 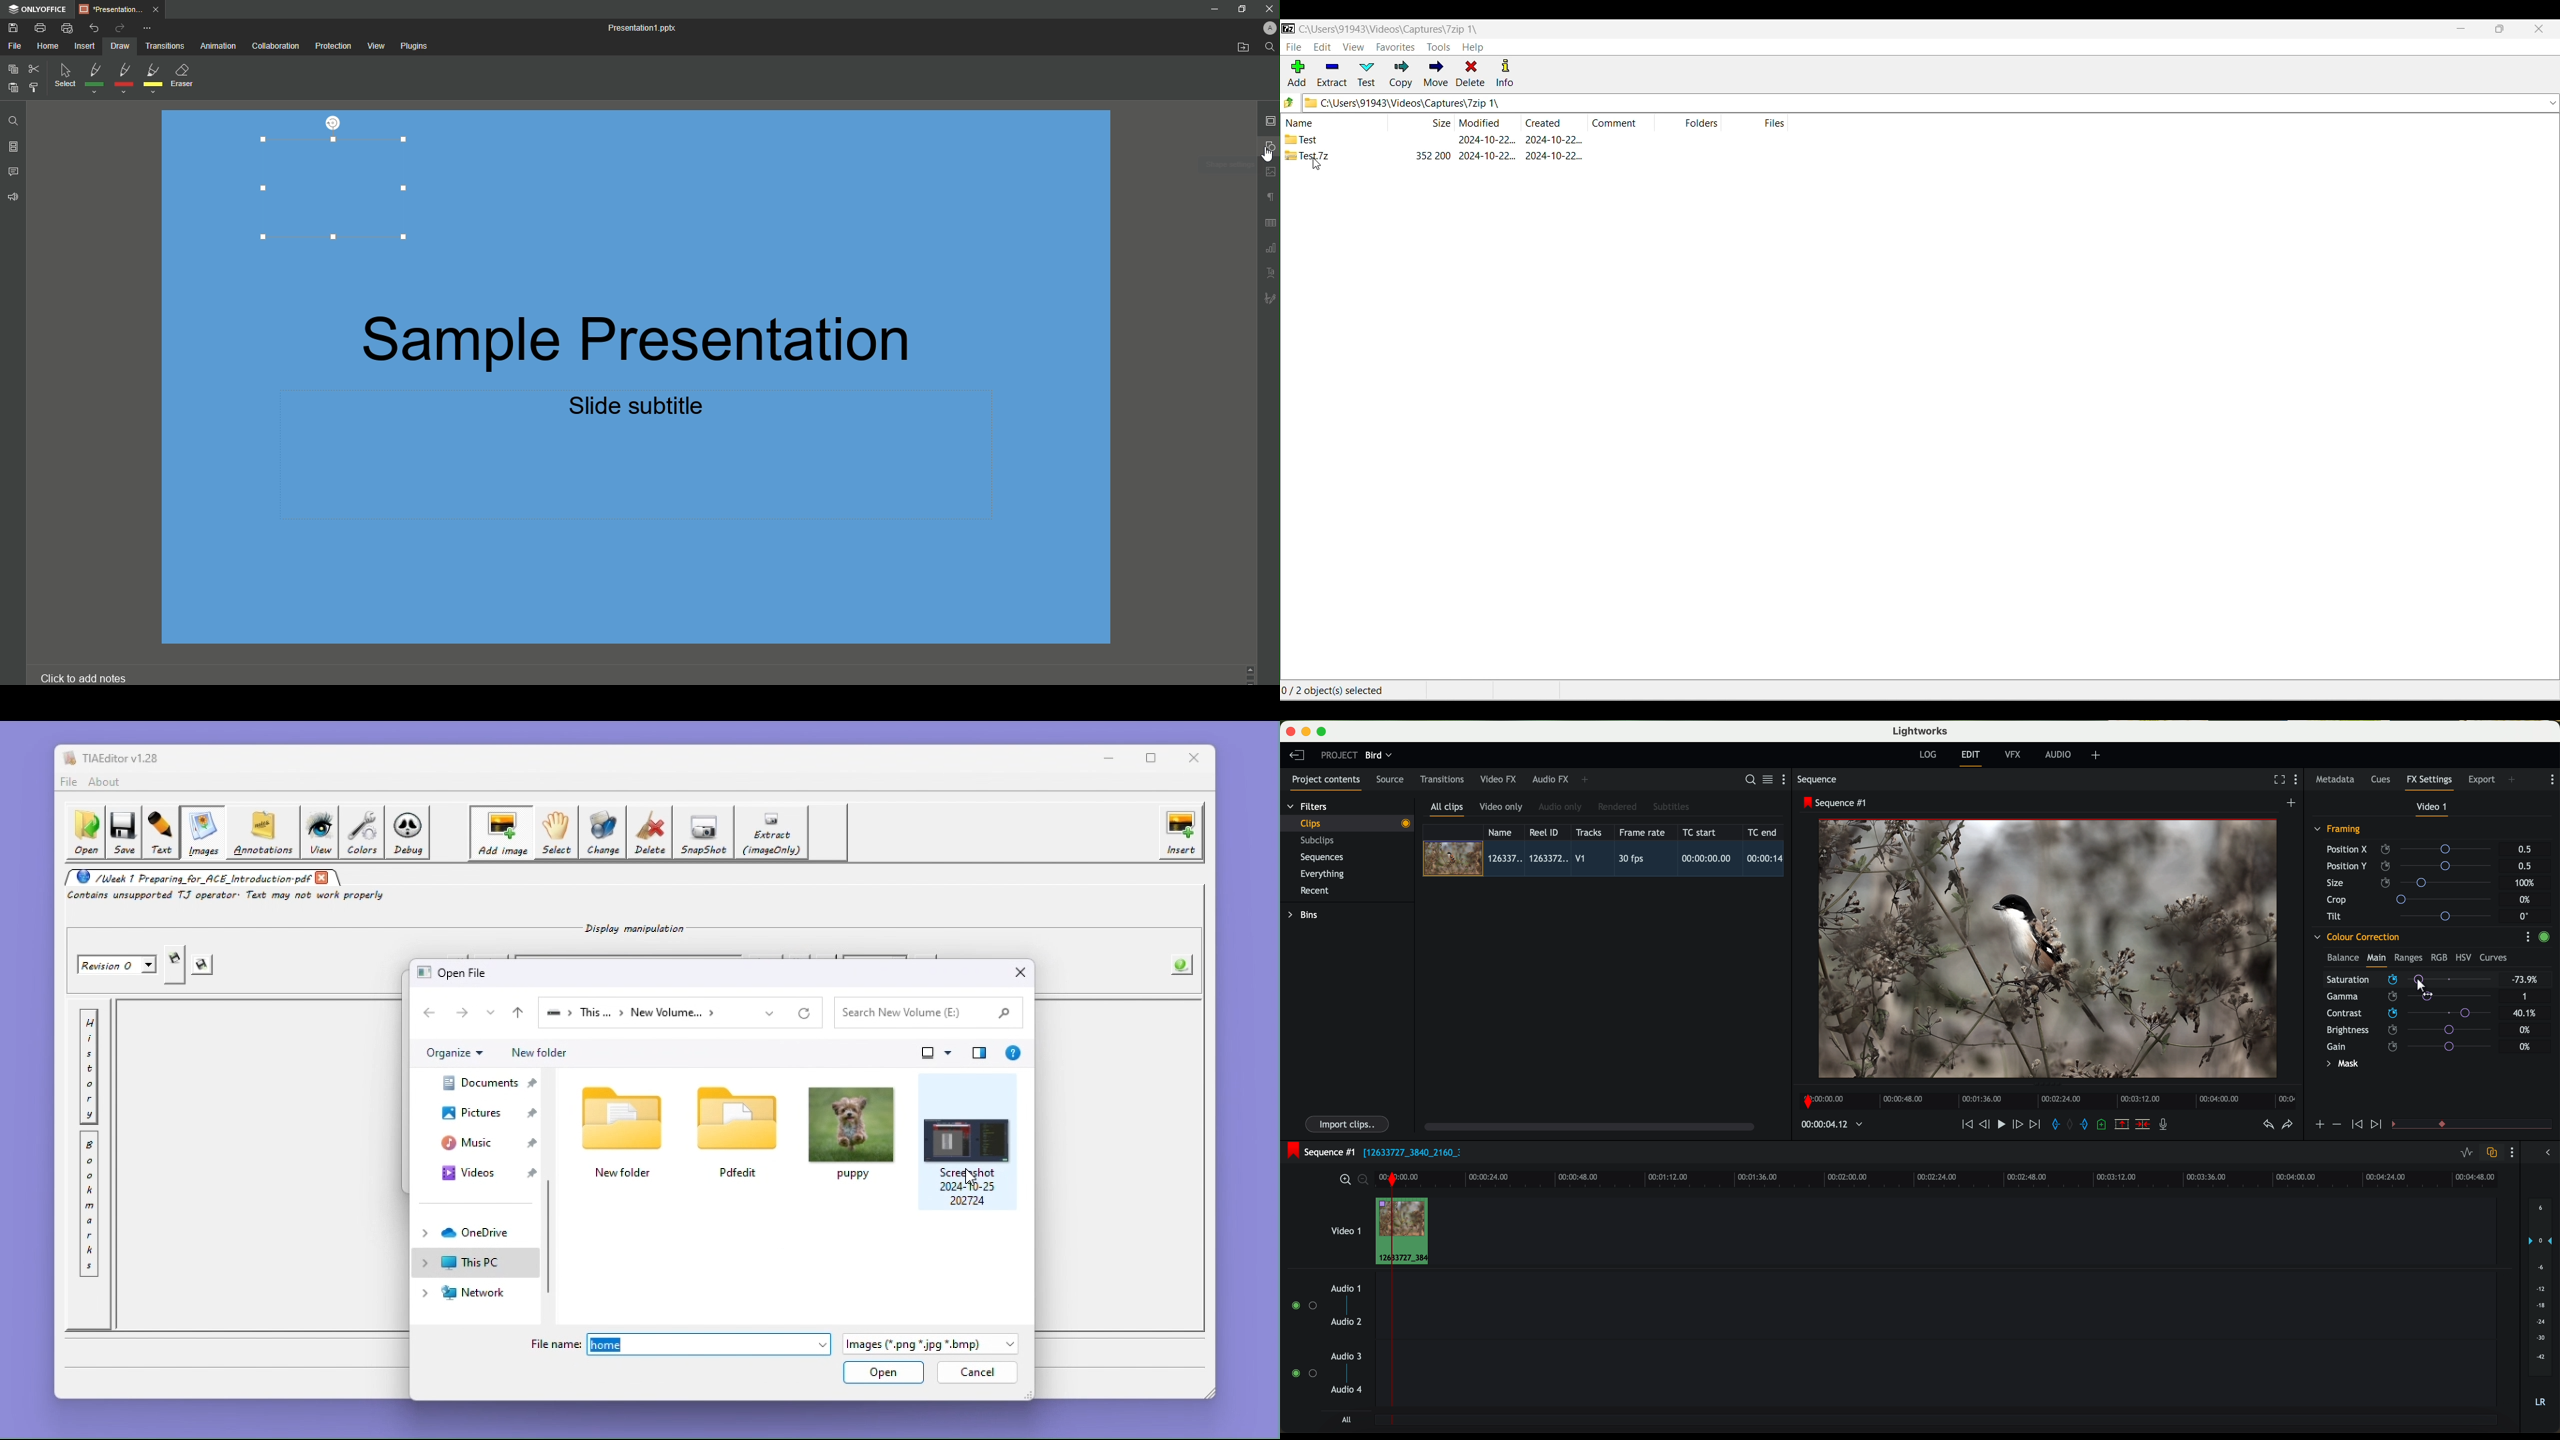 What do you see at coordinates (1561, 807) in the screenshot?
I see `audio only` at bounding box center [1561, 807].